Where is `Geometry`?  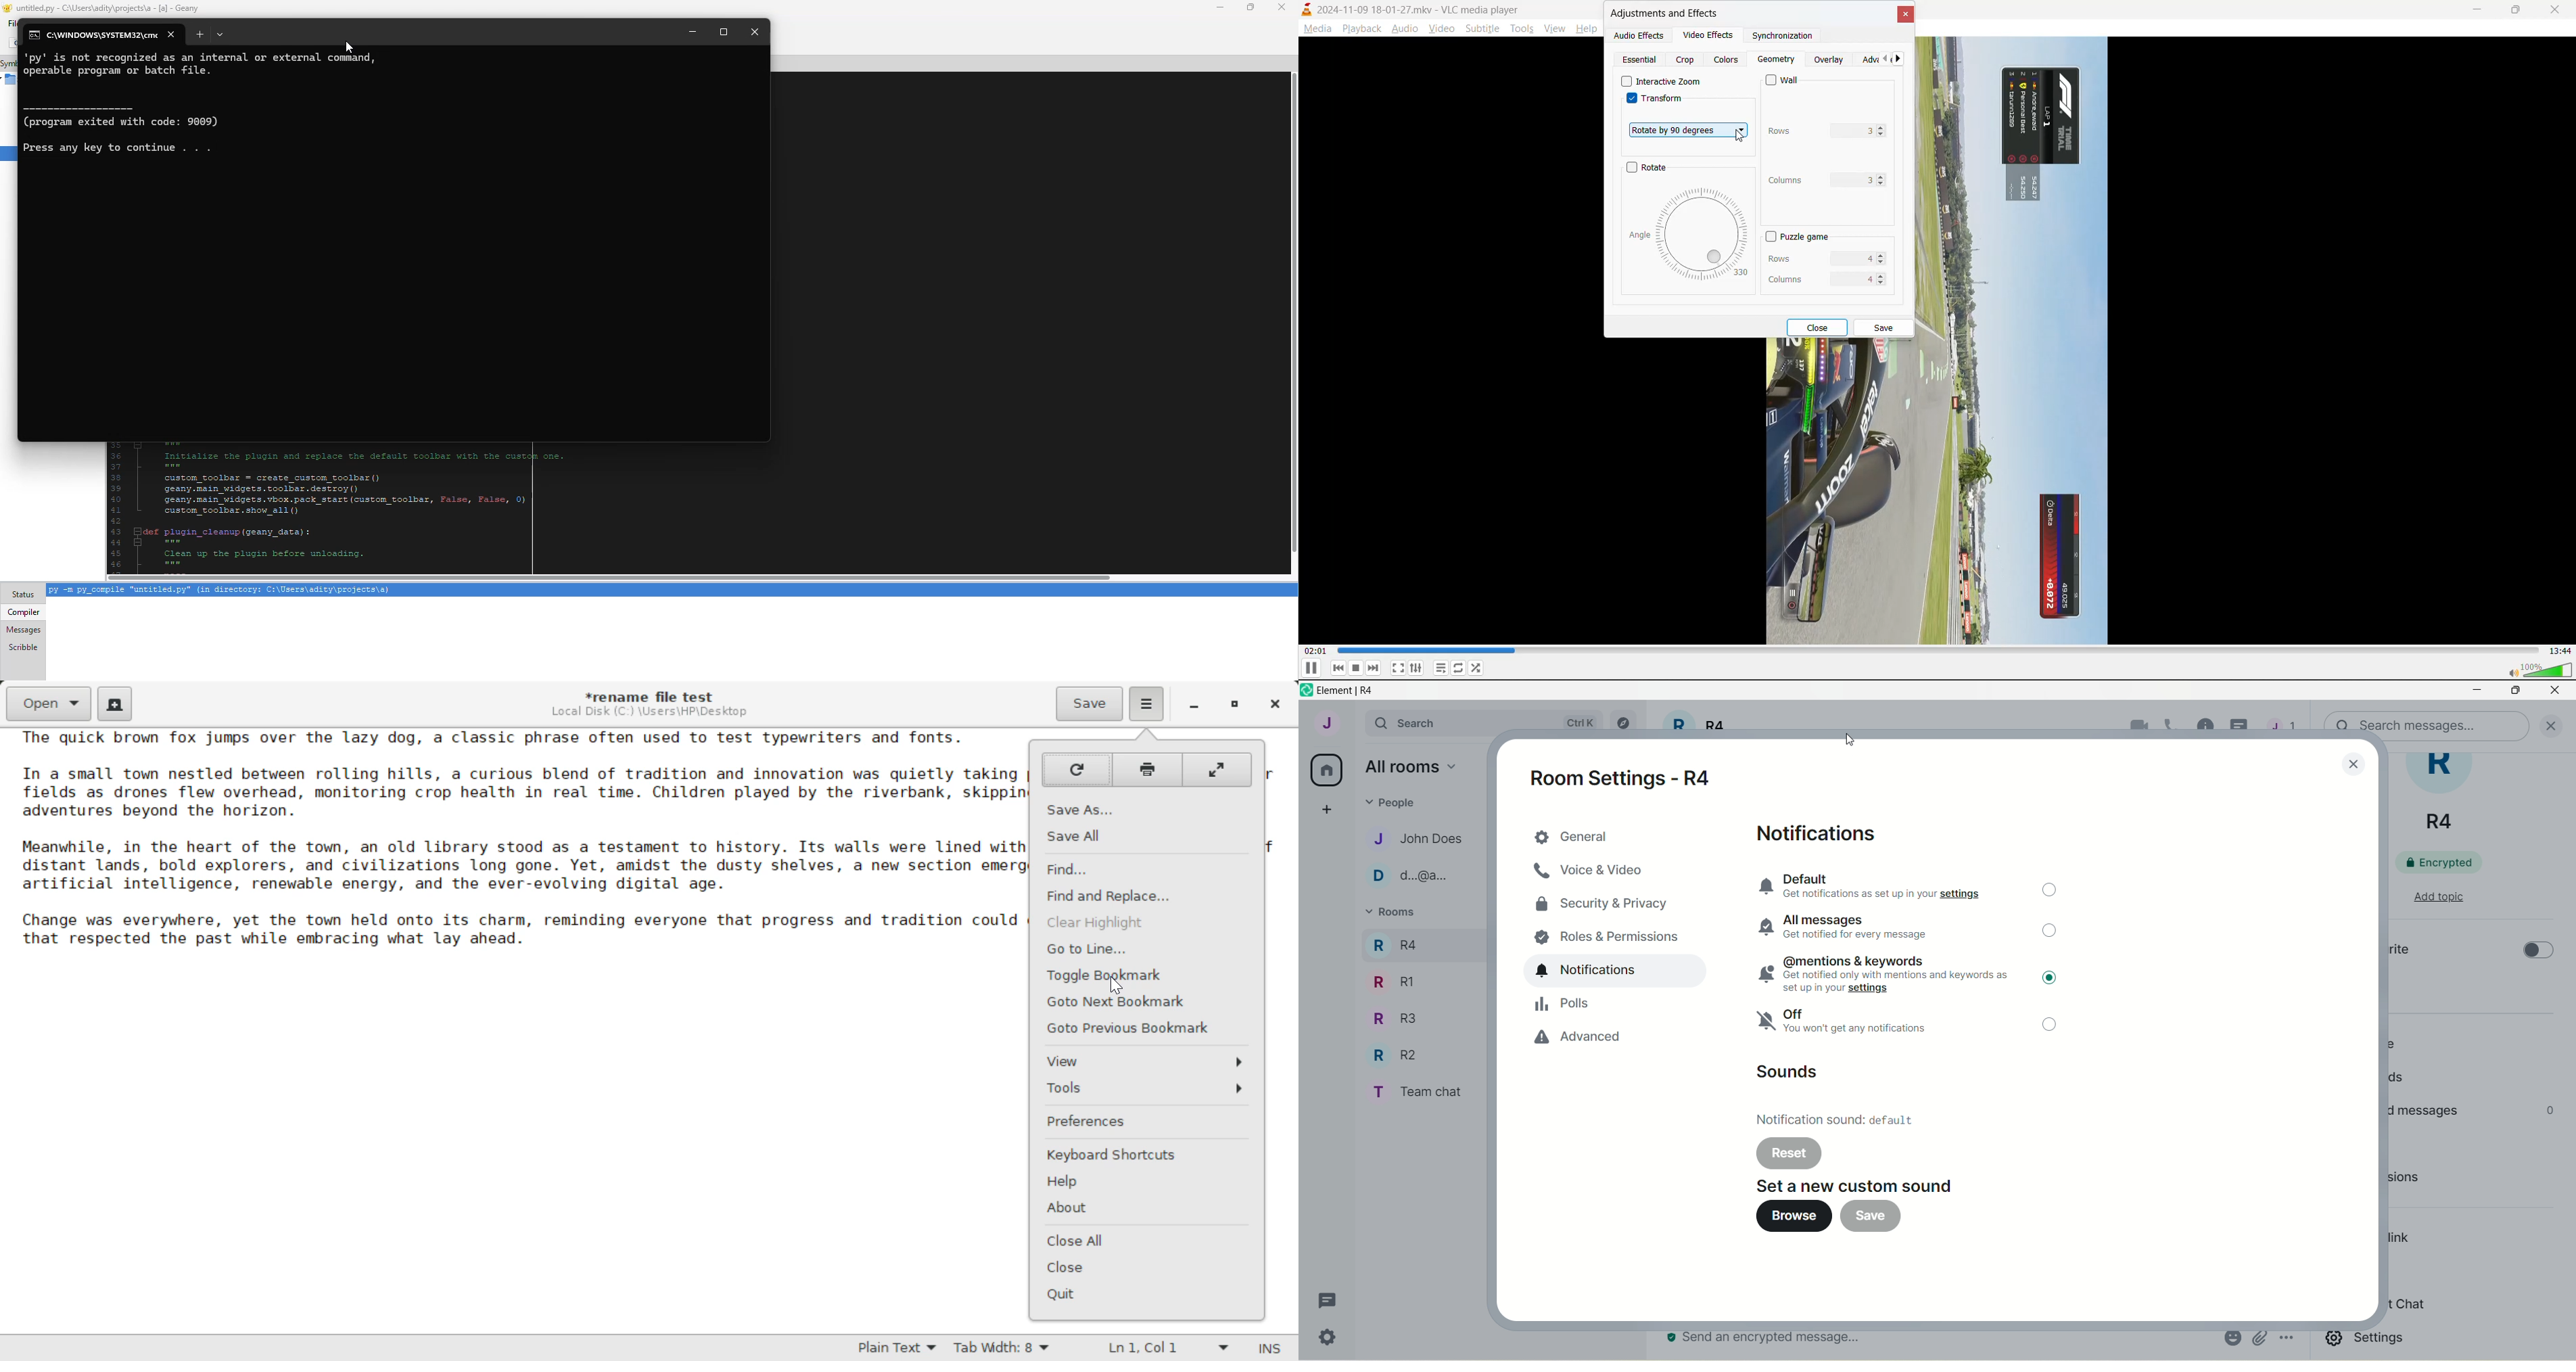 Geometry is located at coordinates (1776, 60).